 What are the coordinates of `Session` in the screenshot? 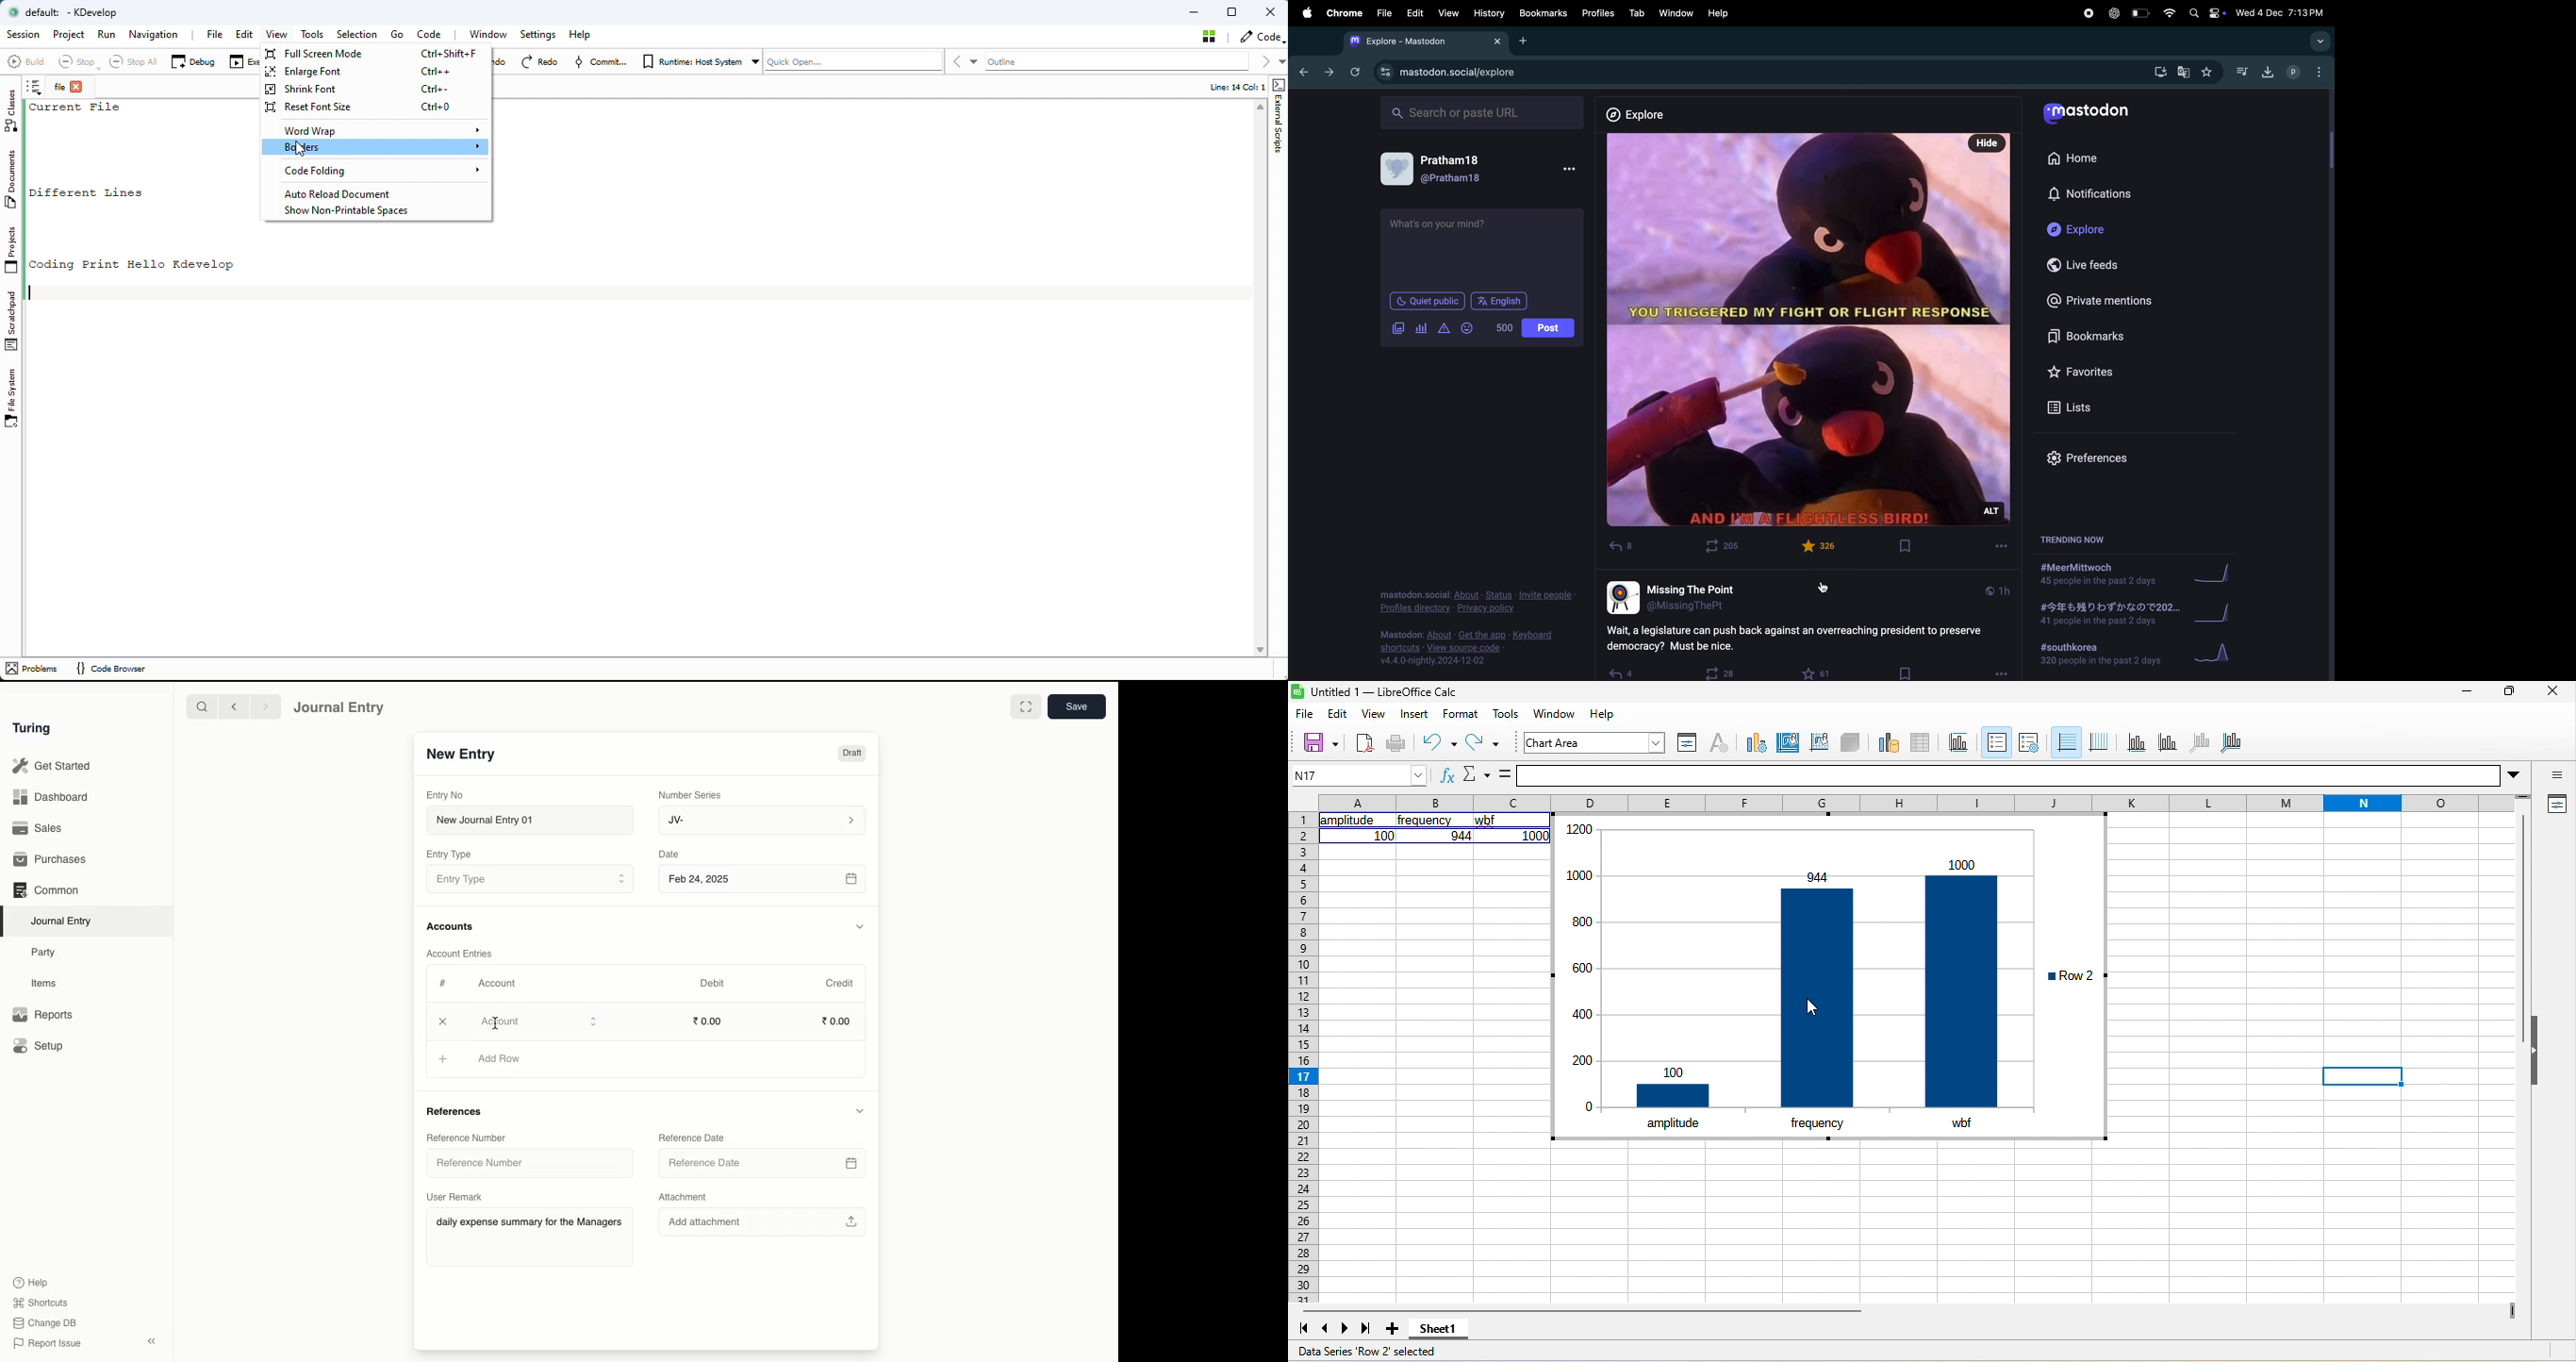 It's located at (22, 35).